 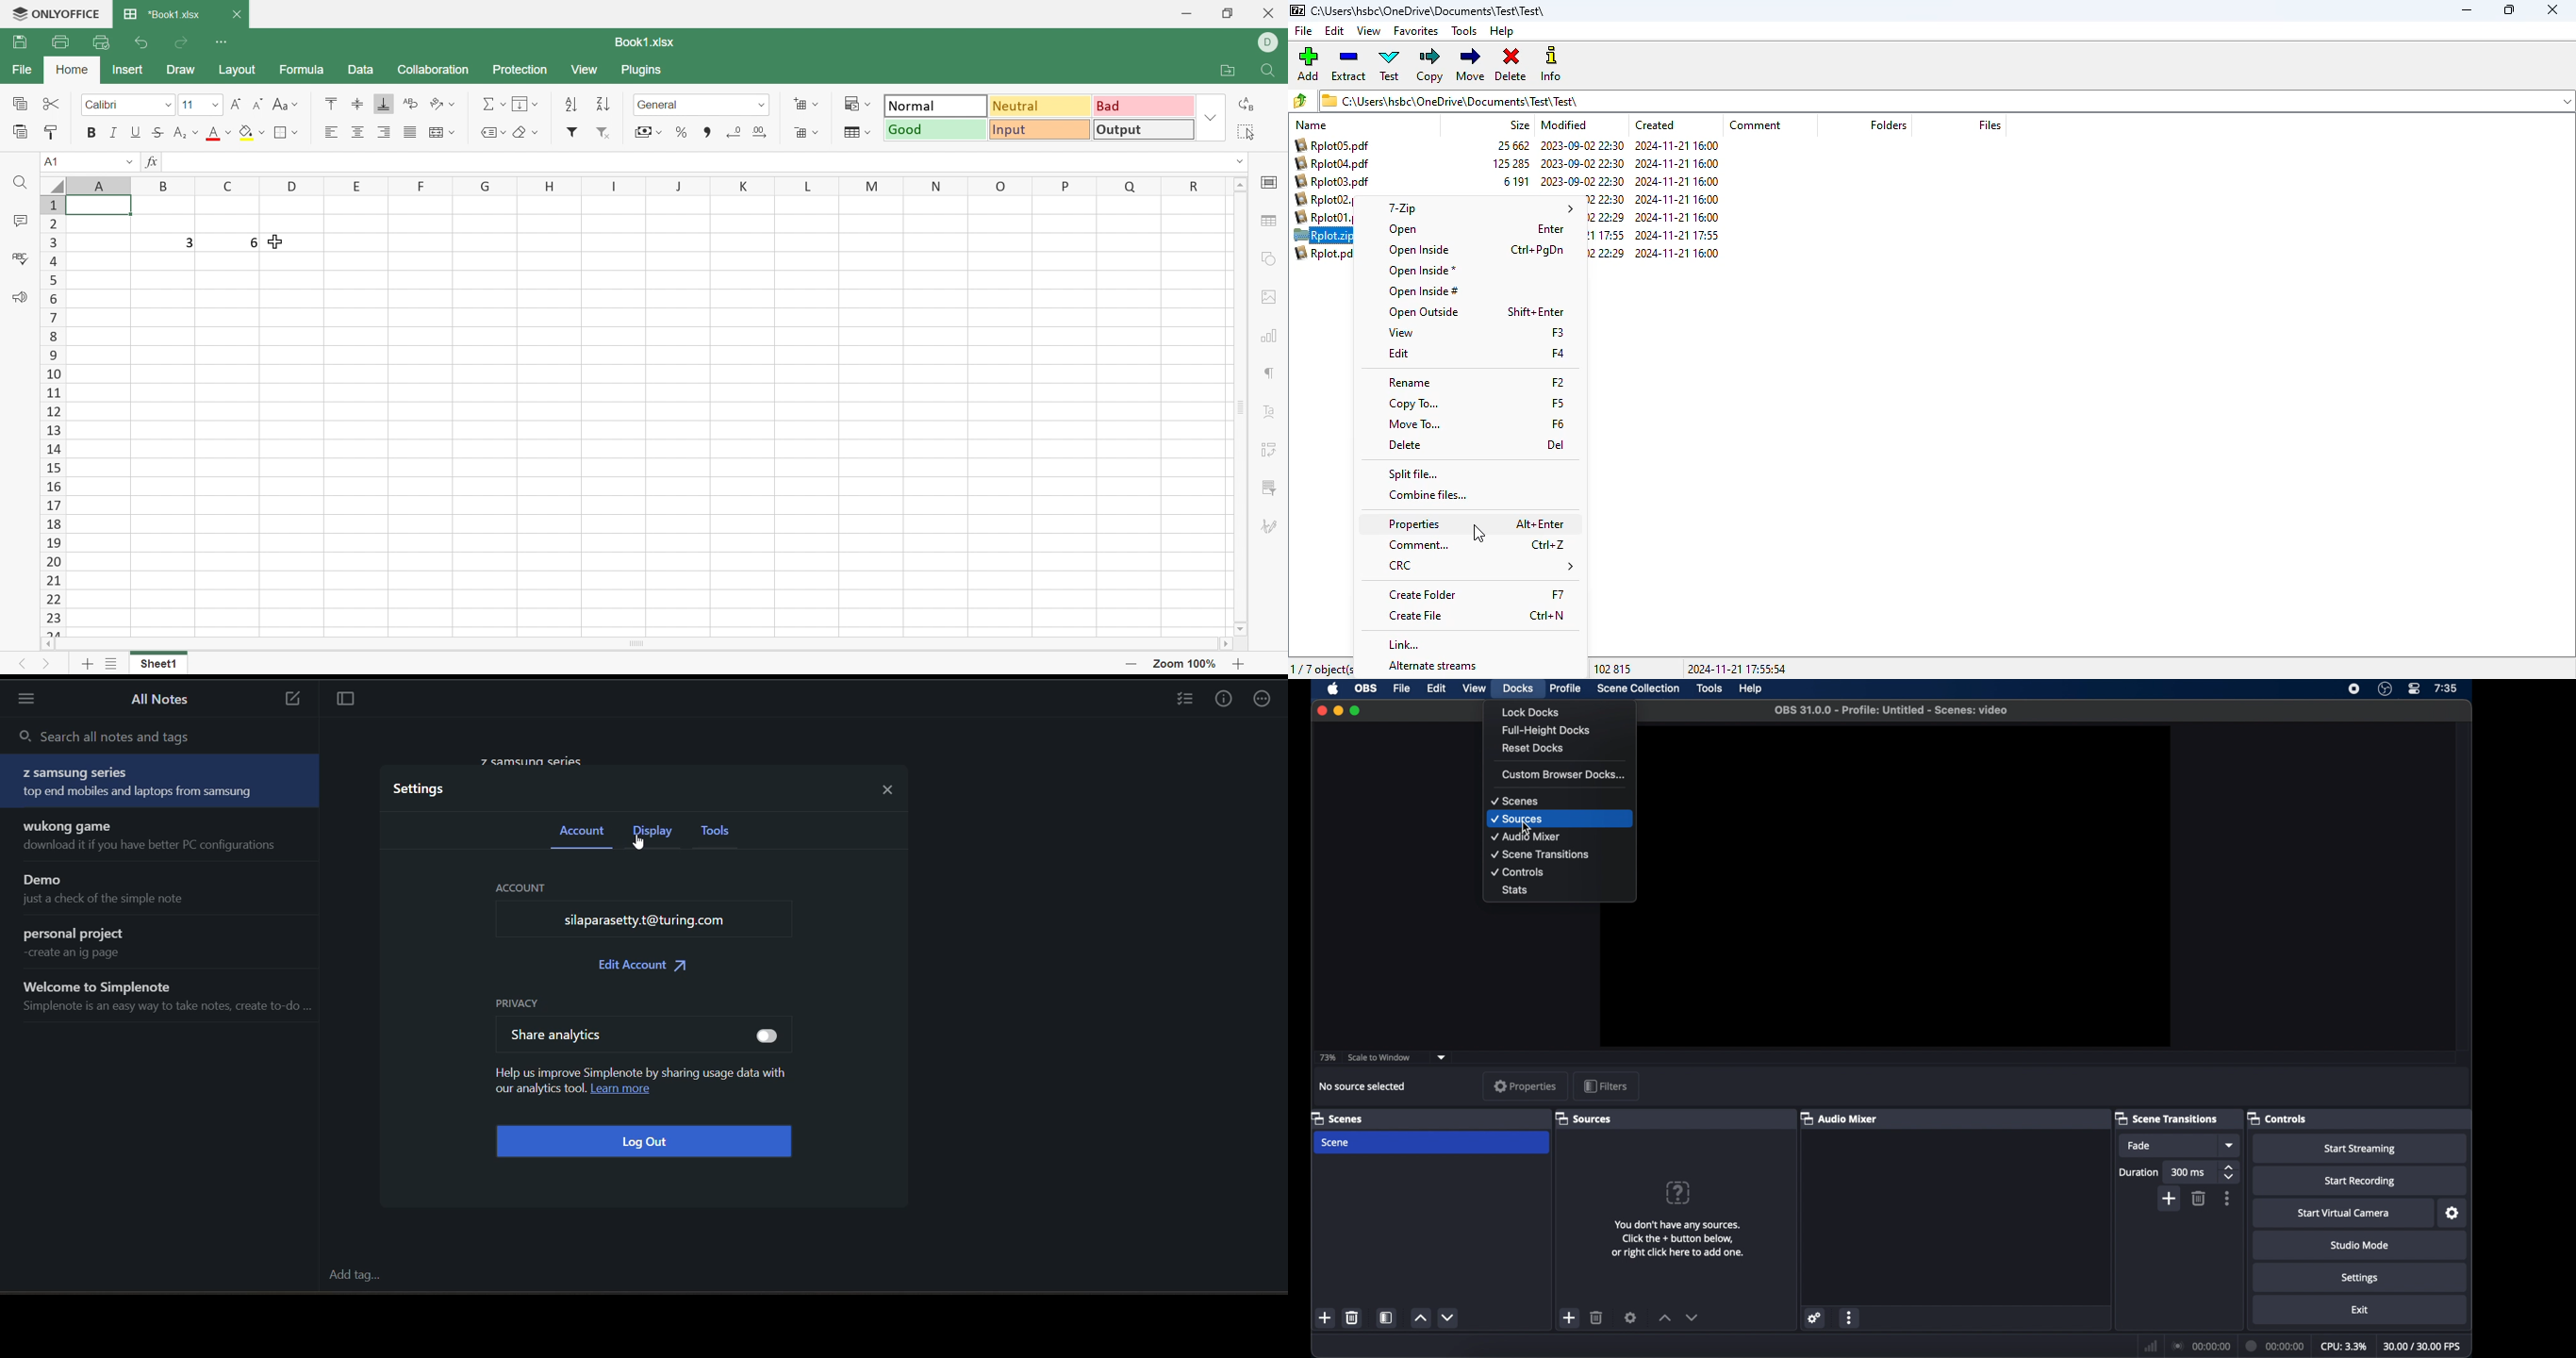 I want to click on preview, so click(x=1907, y=887).